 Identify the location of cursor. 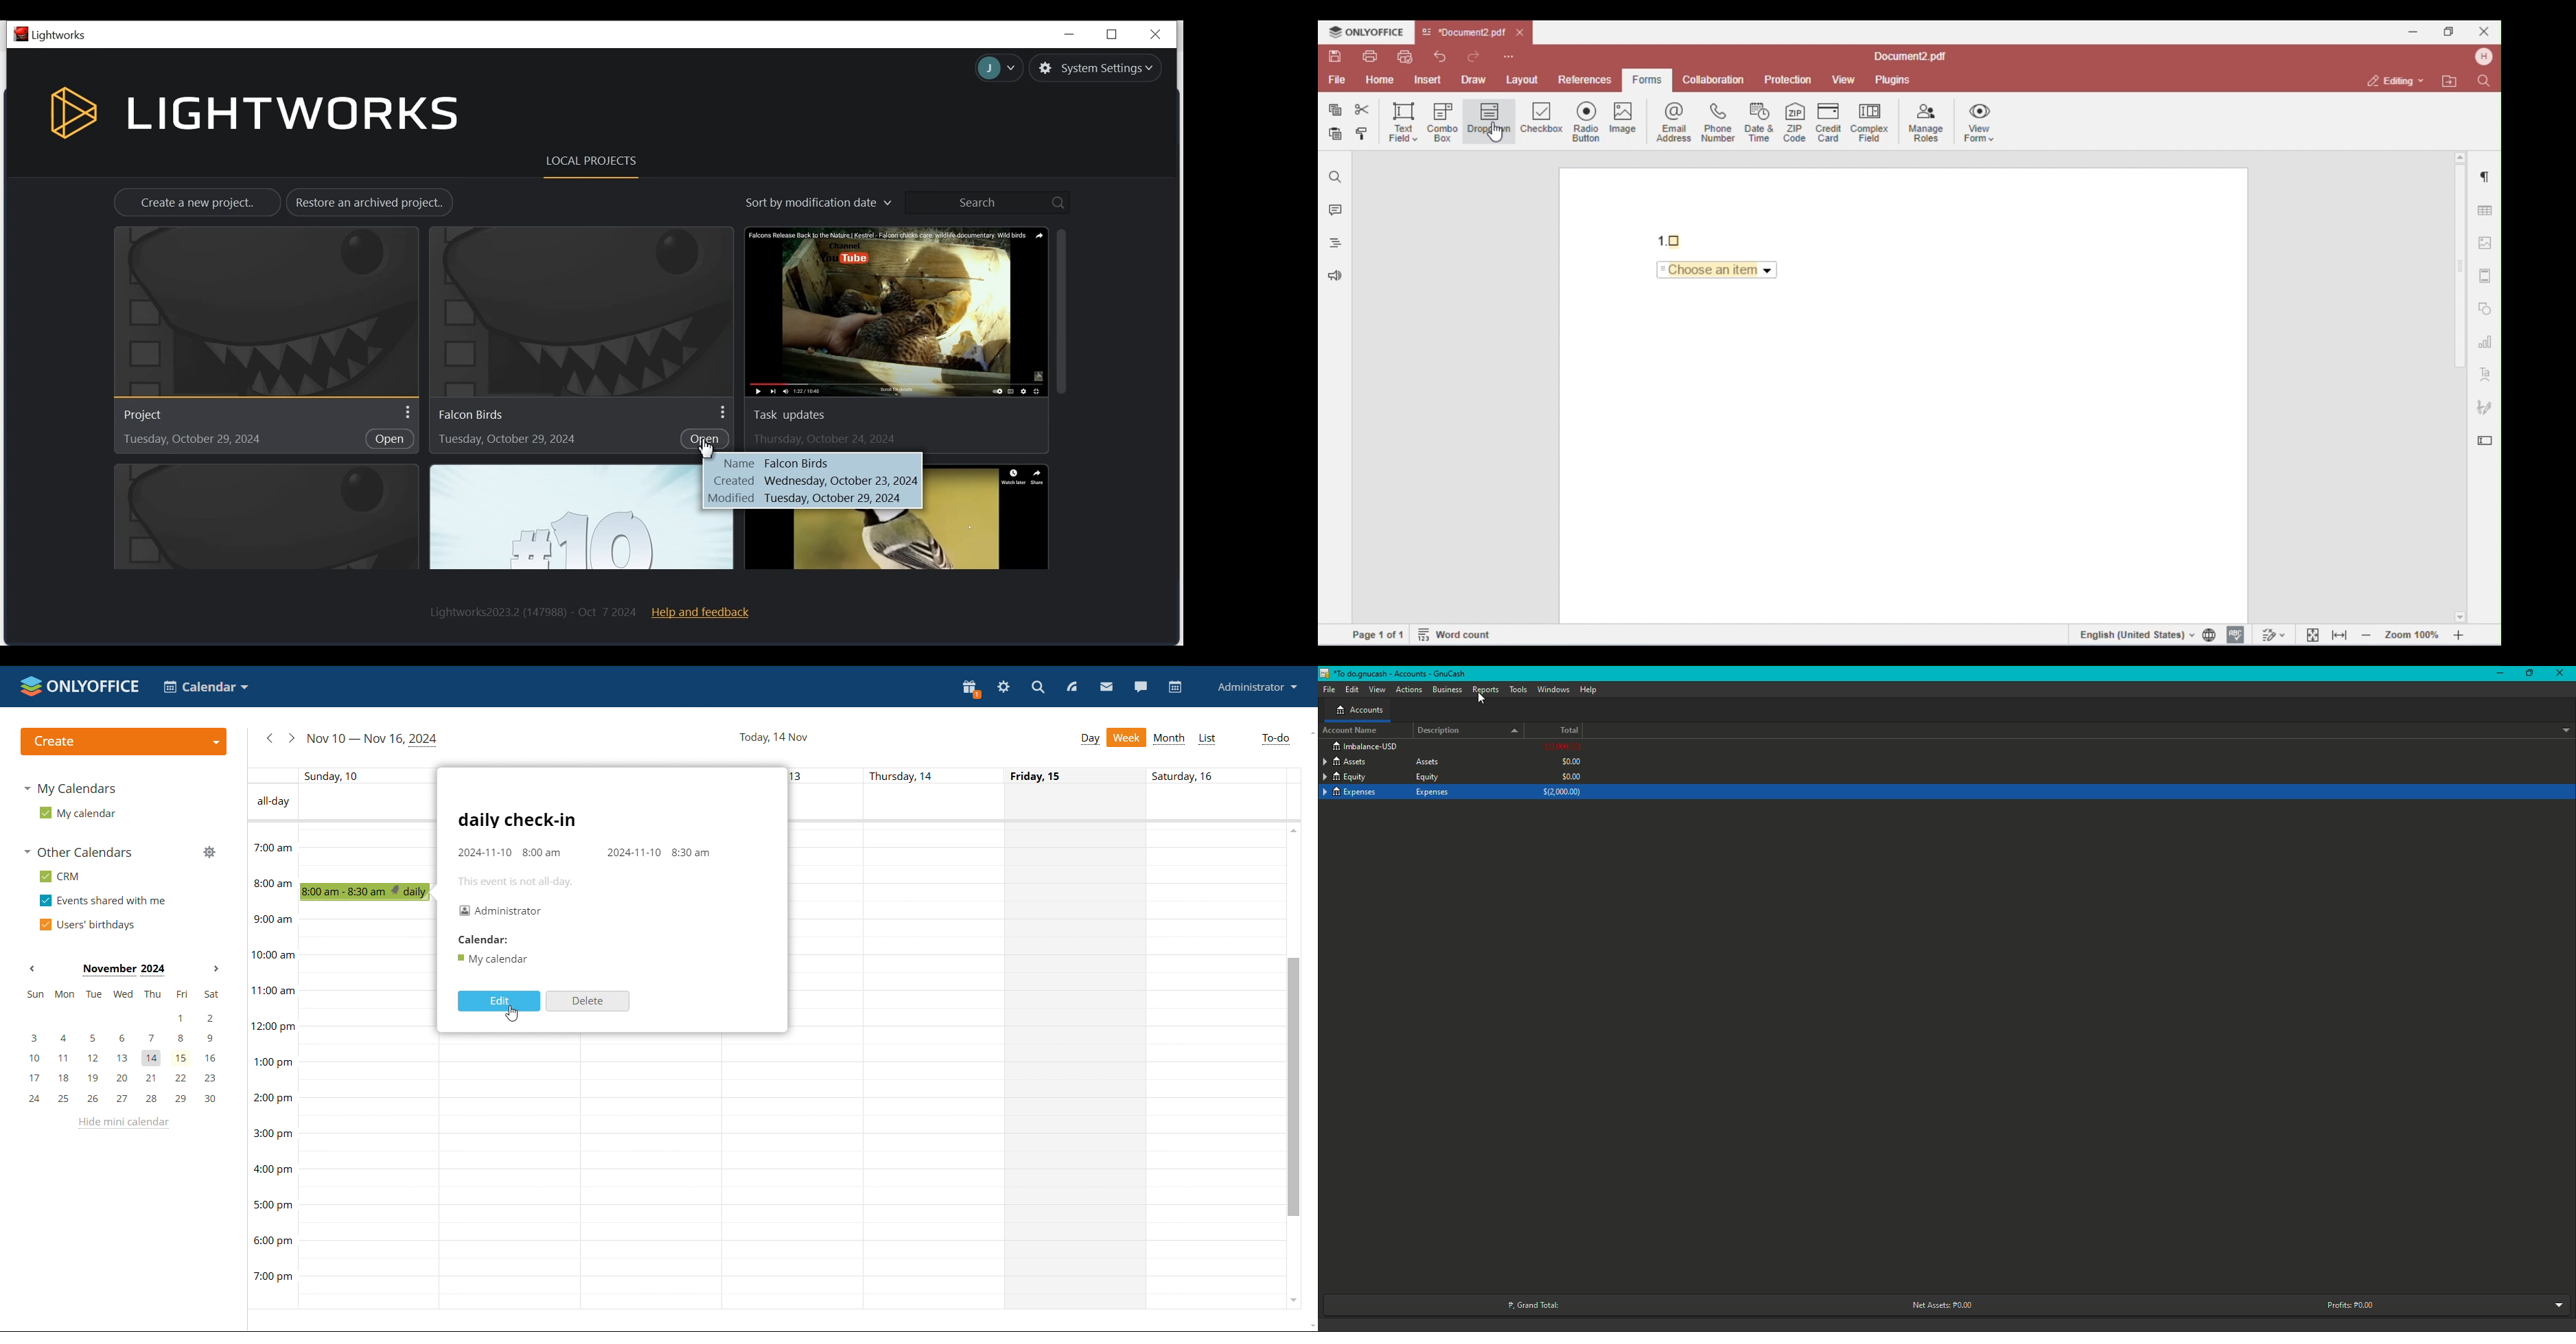
(1484, 701).